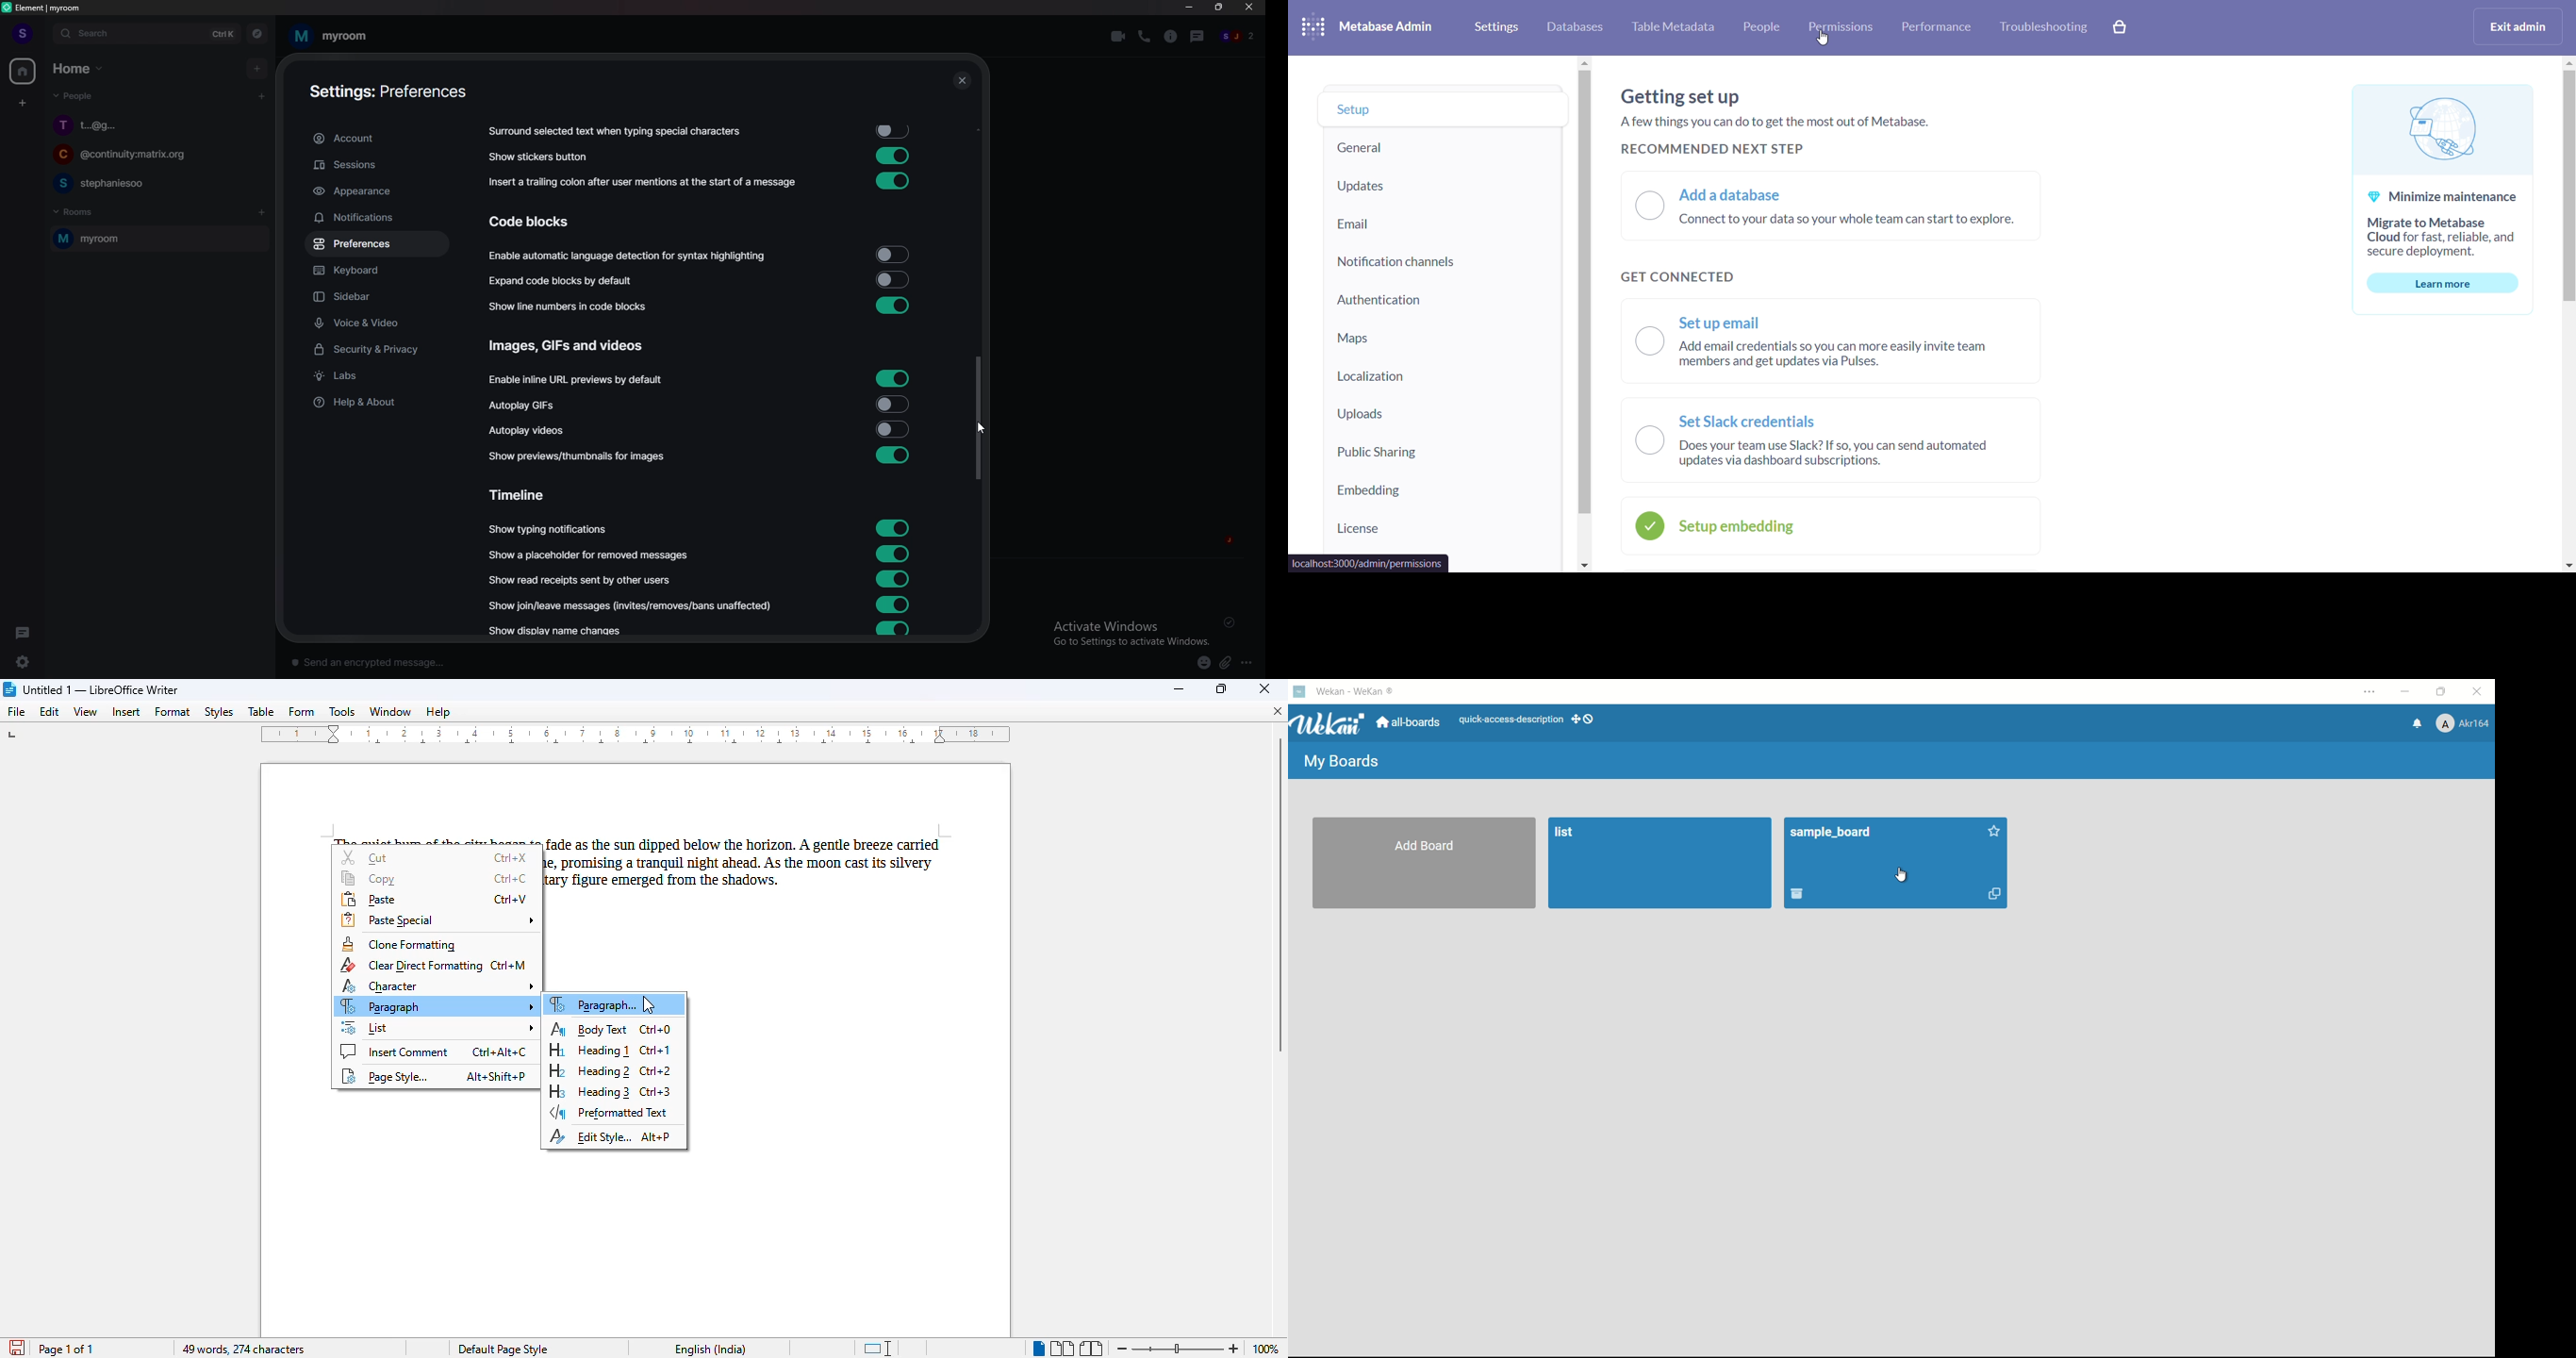  What do you see at coordinates (1760, 30) in the screenshot?
I see `people` at bounding box center [1760, 30].